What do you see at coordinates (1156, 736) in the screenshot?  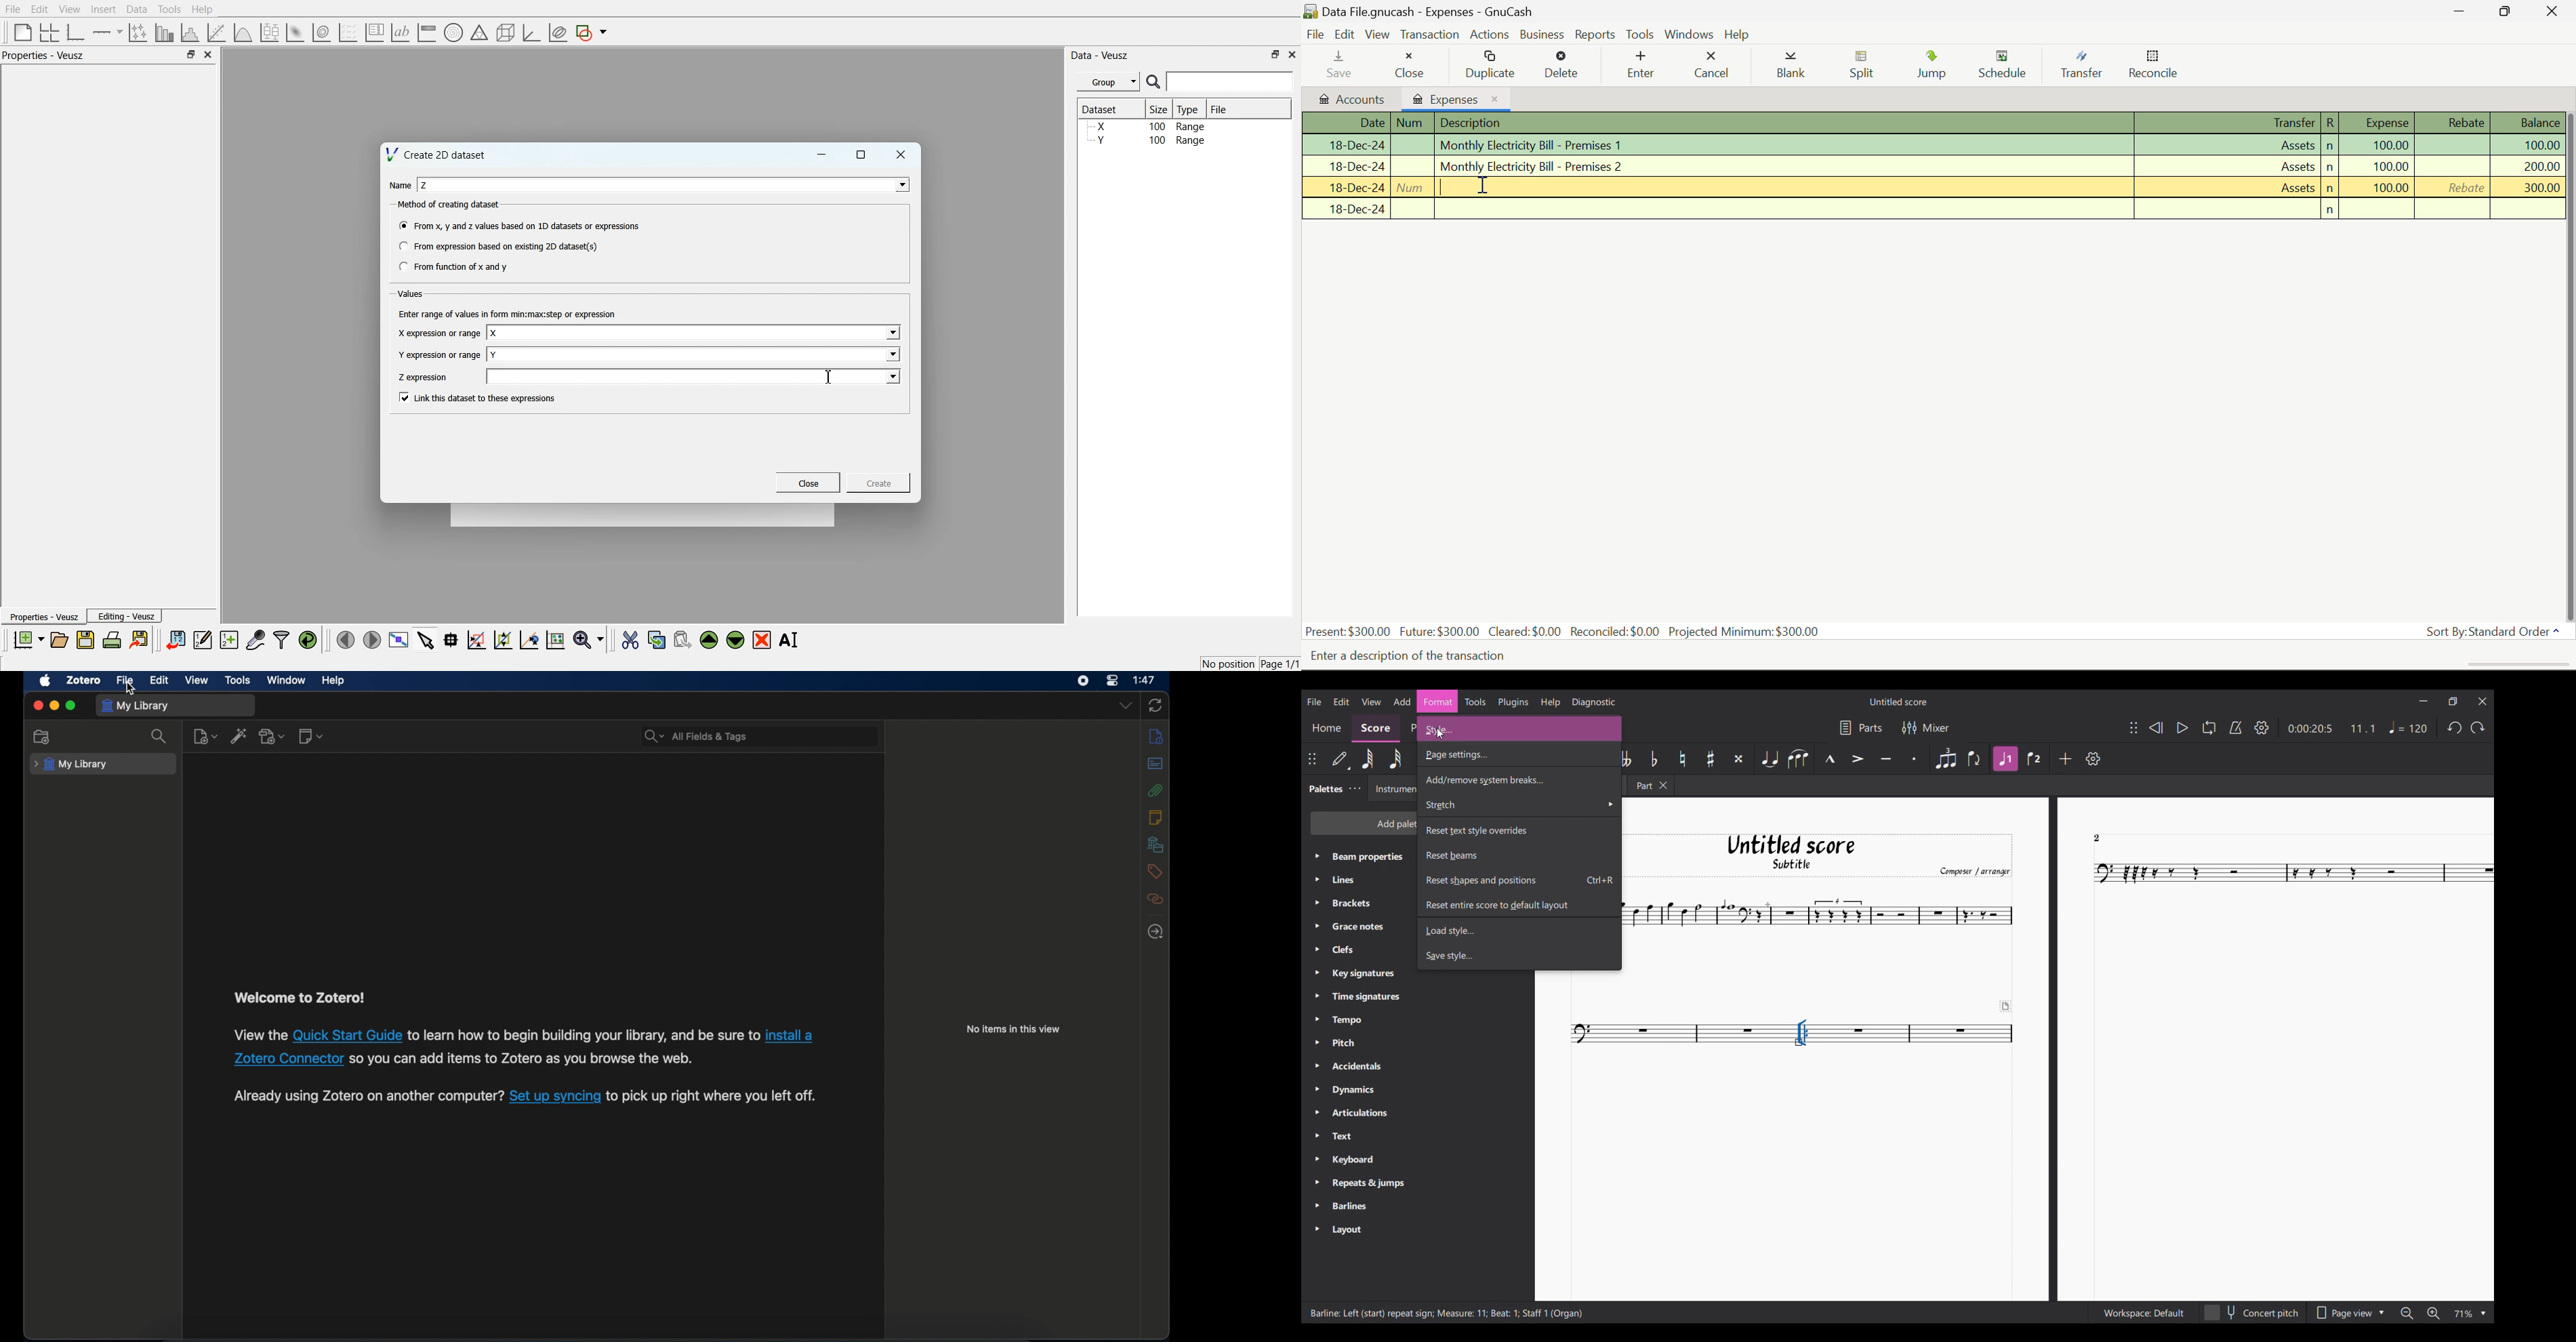 I see `info` at bounding box center [1156, 736].